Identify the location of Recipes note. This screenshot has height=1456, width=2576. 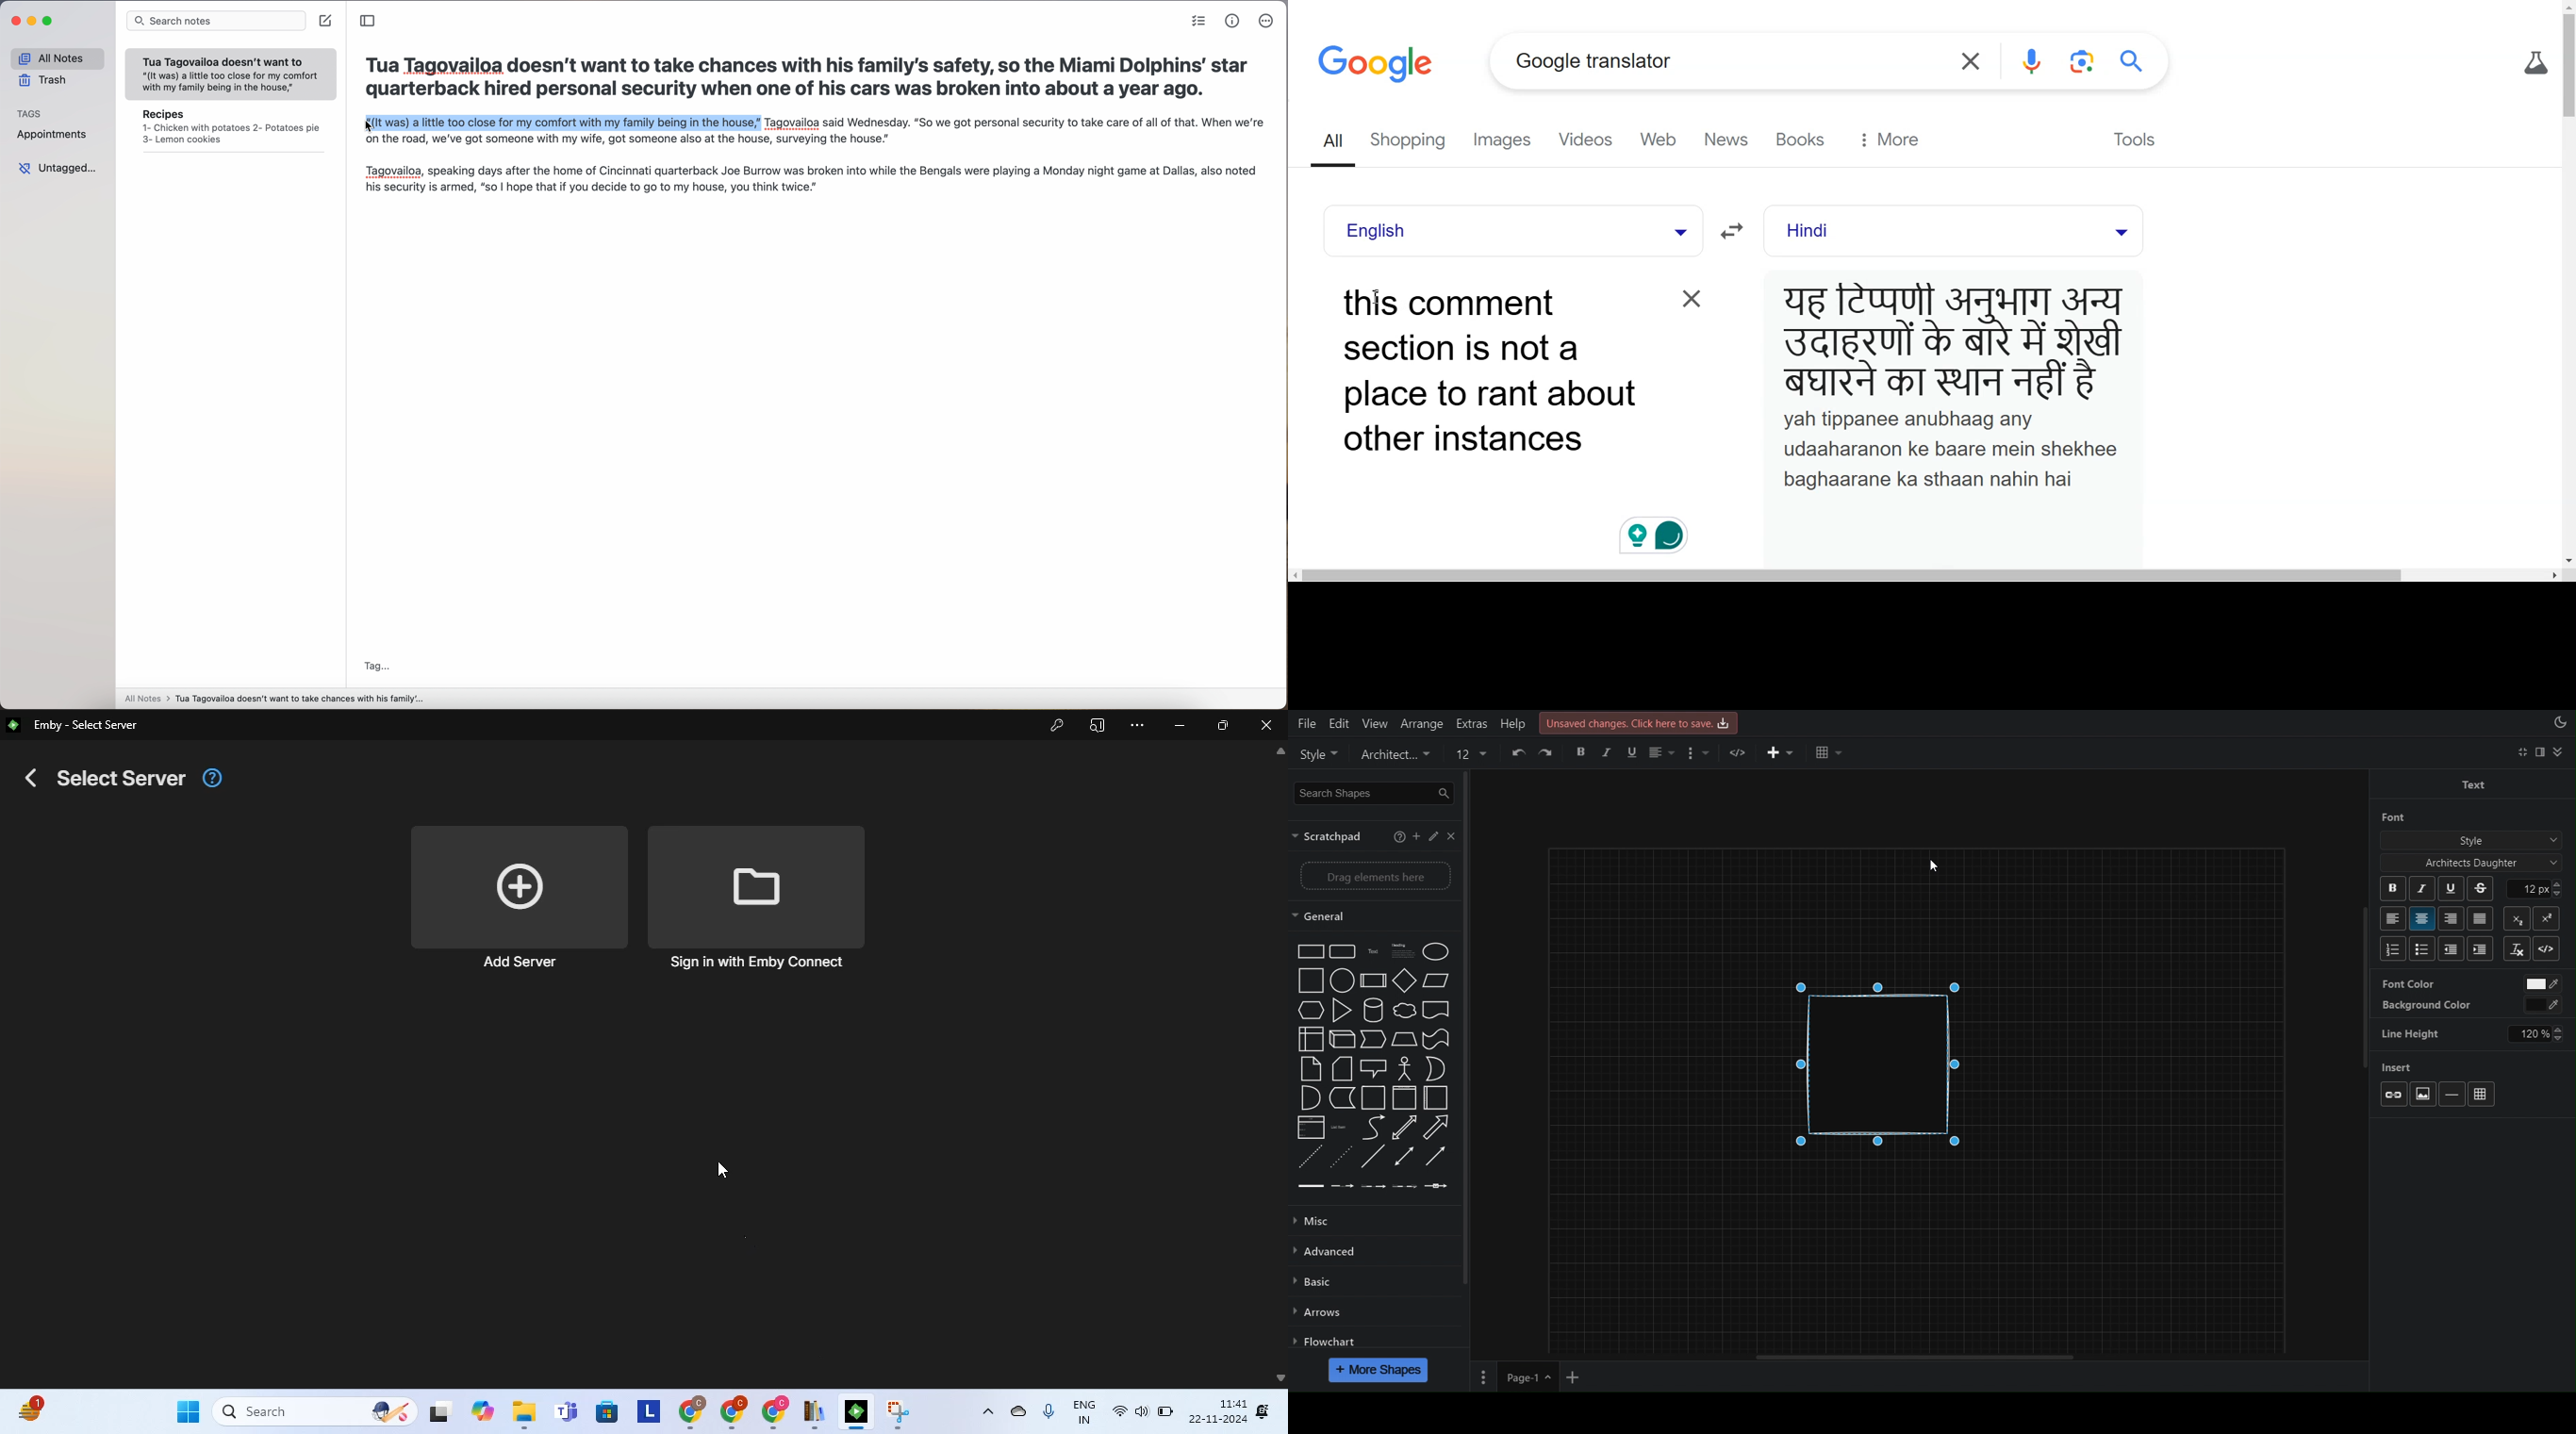
(231, 130).